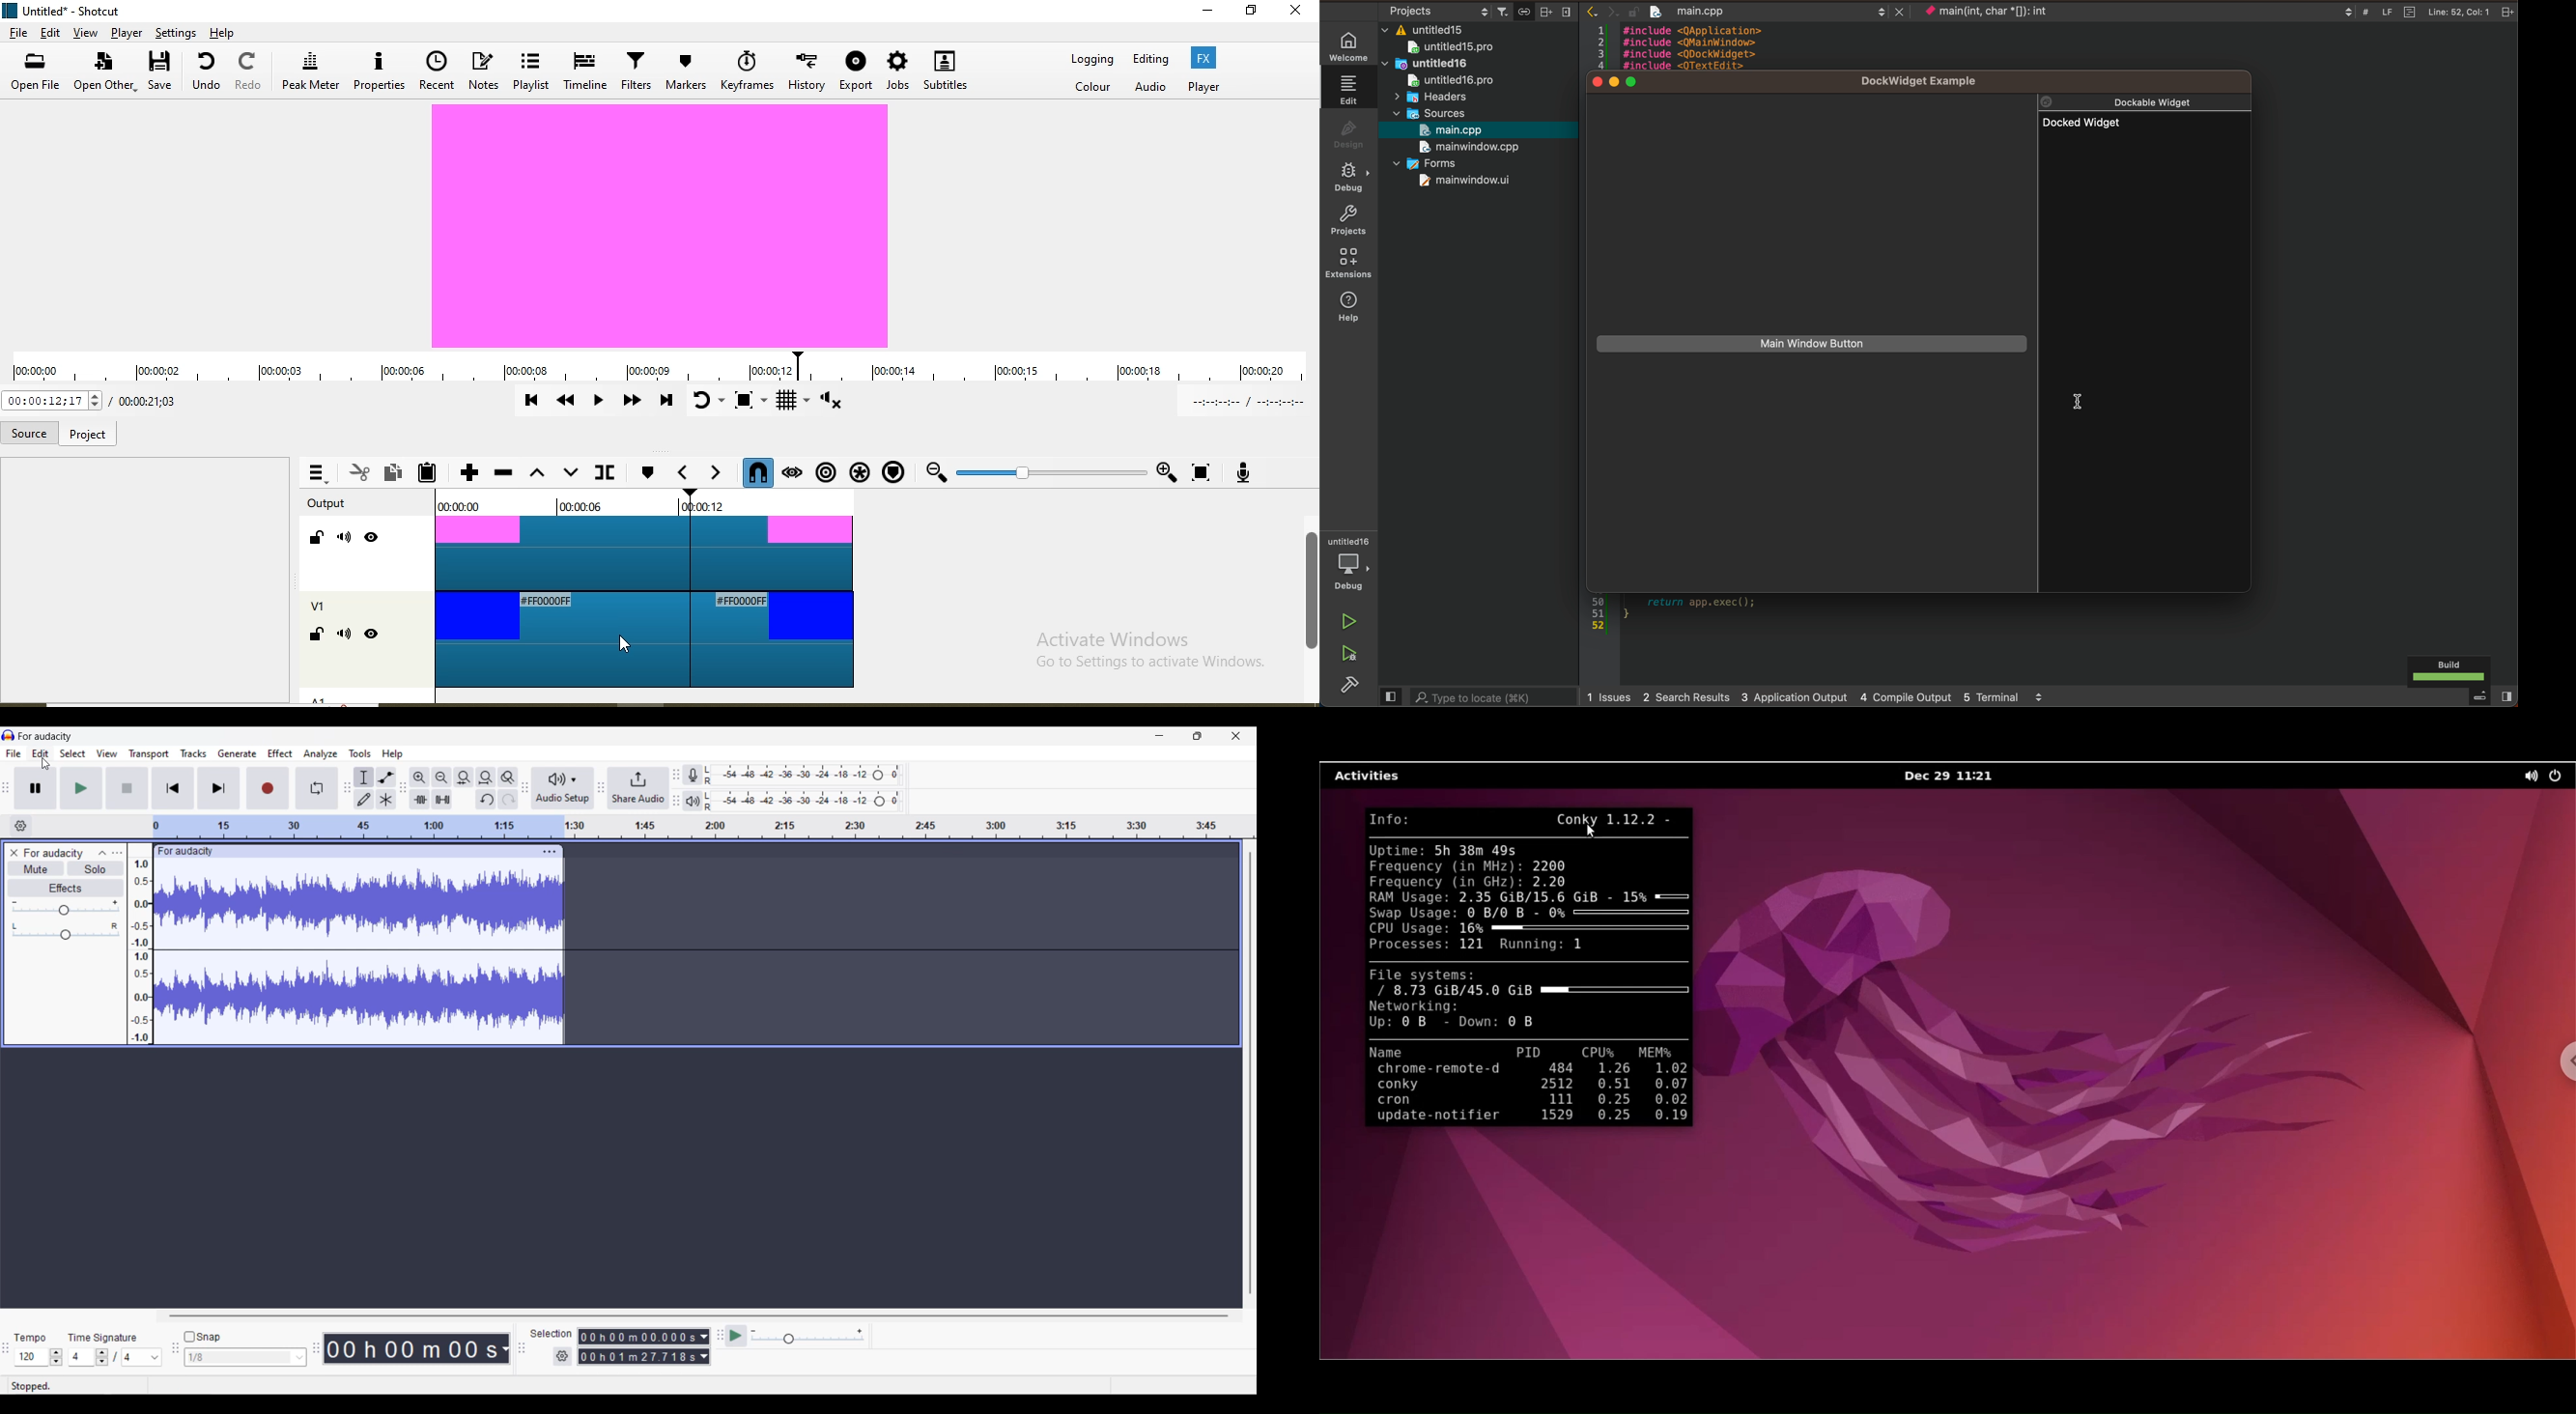 Image resolution: width=2576 pixels, height=1428 pixels. What do you see at coordinates (420, 799) in the screenshot?
I see `Trim audio outside selection` at bounding box center [420, 799].